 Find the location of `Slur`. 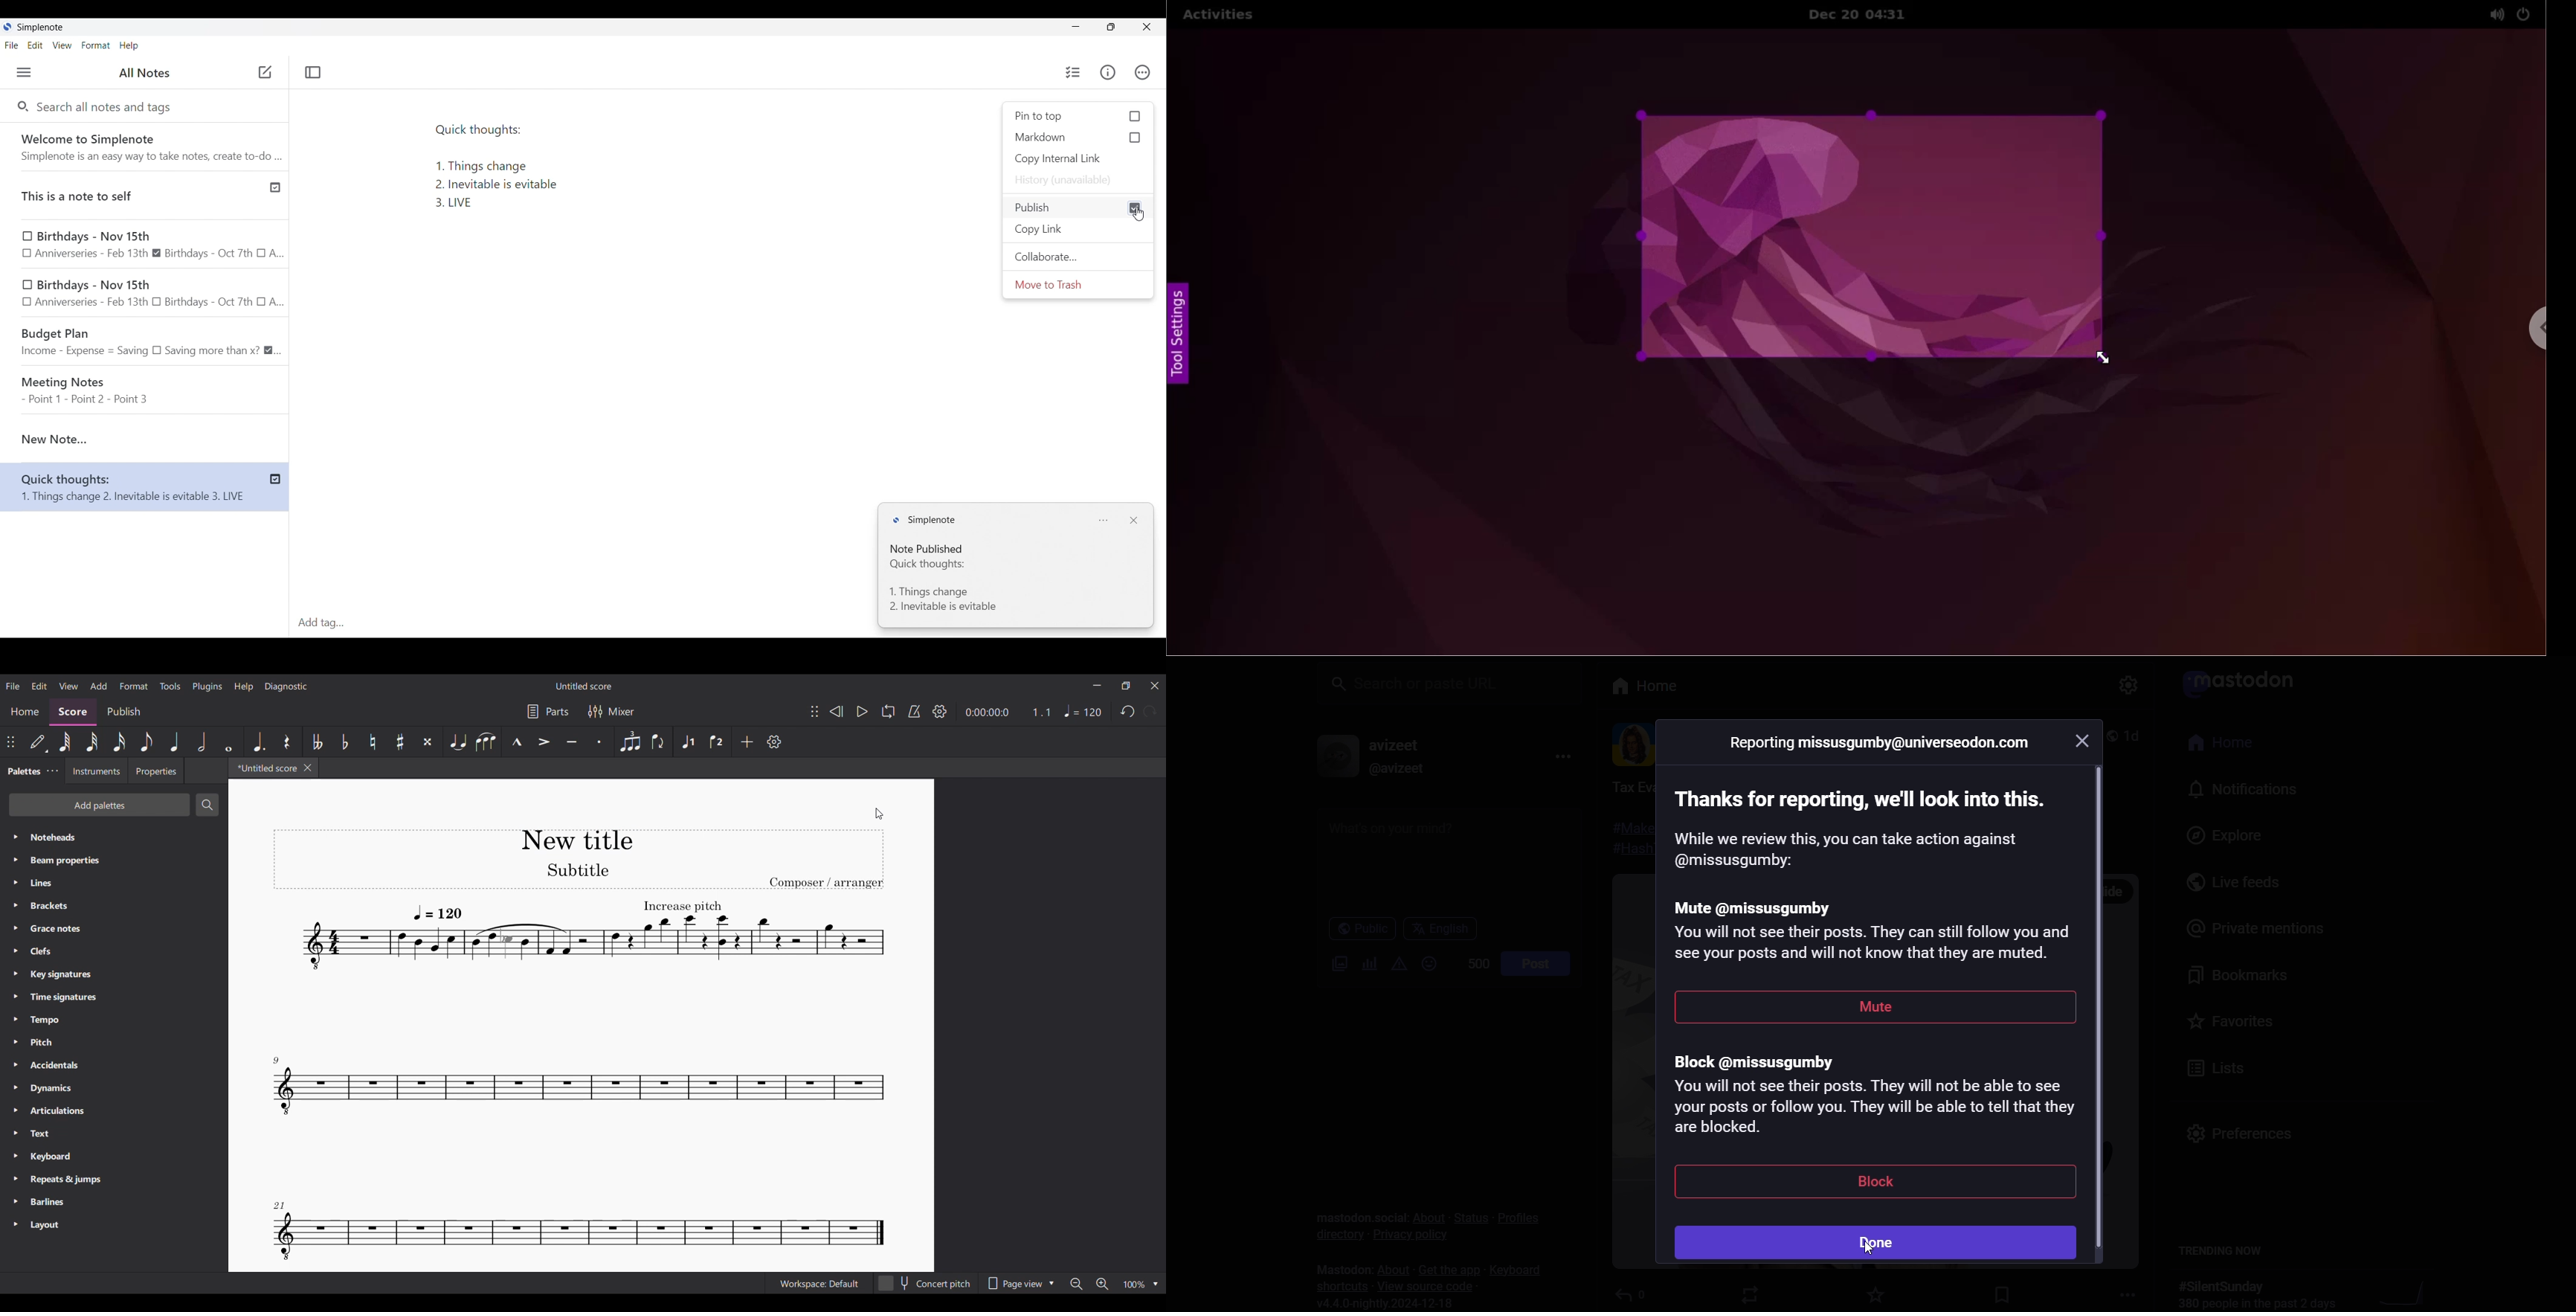

Slur is located at coordinates (486, 741).